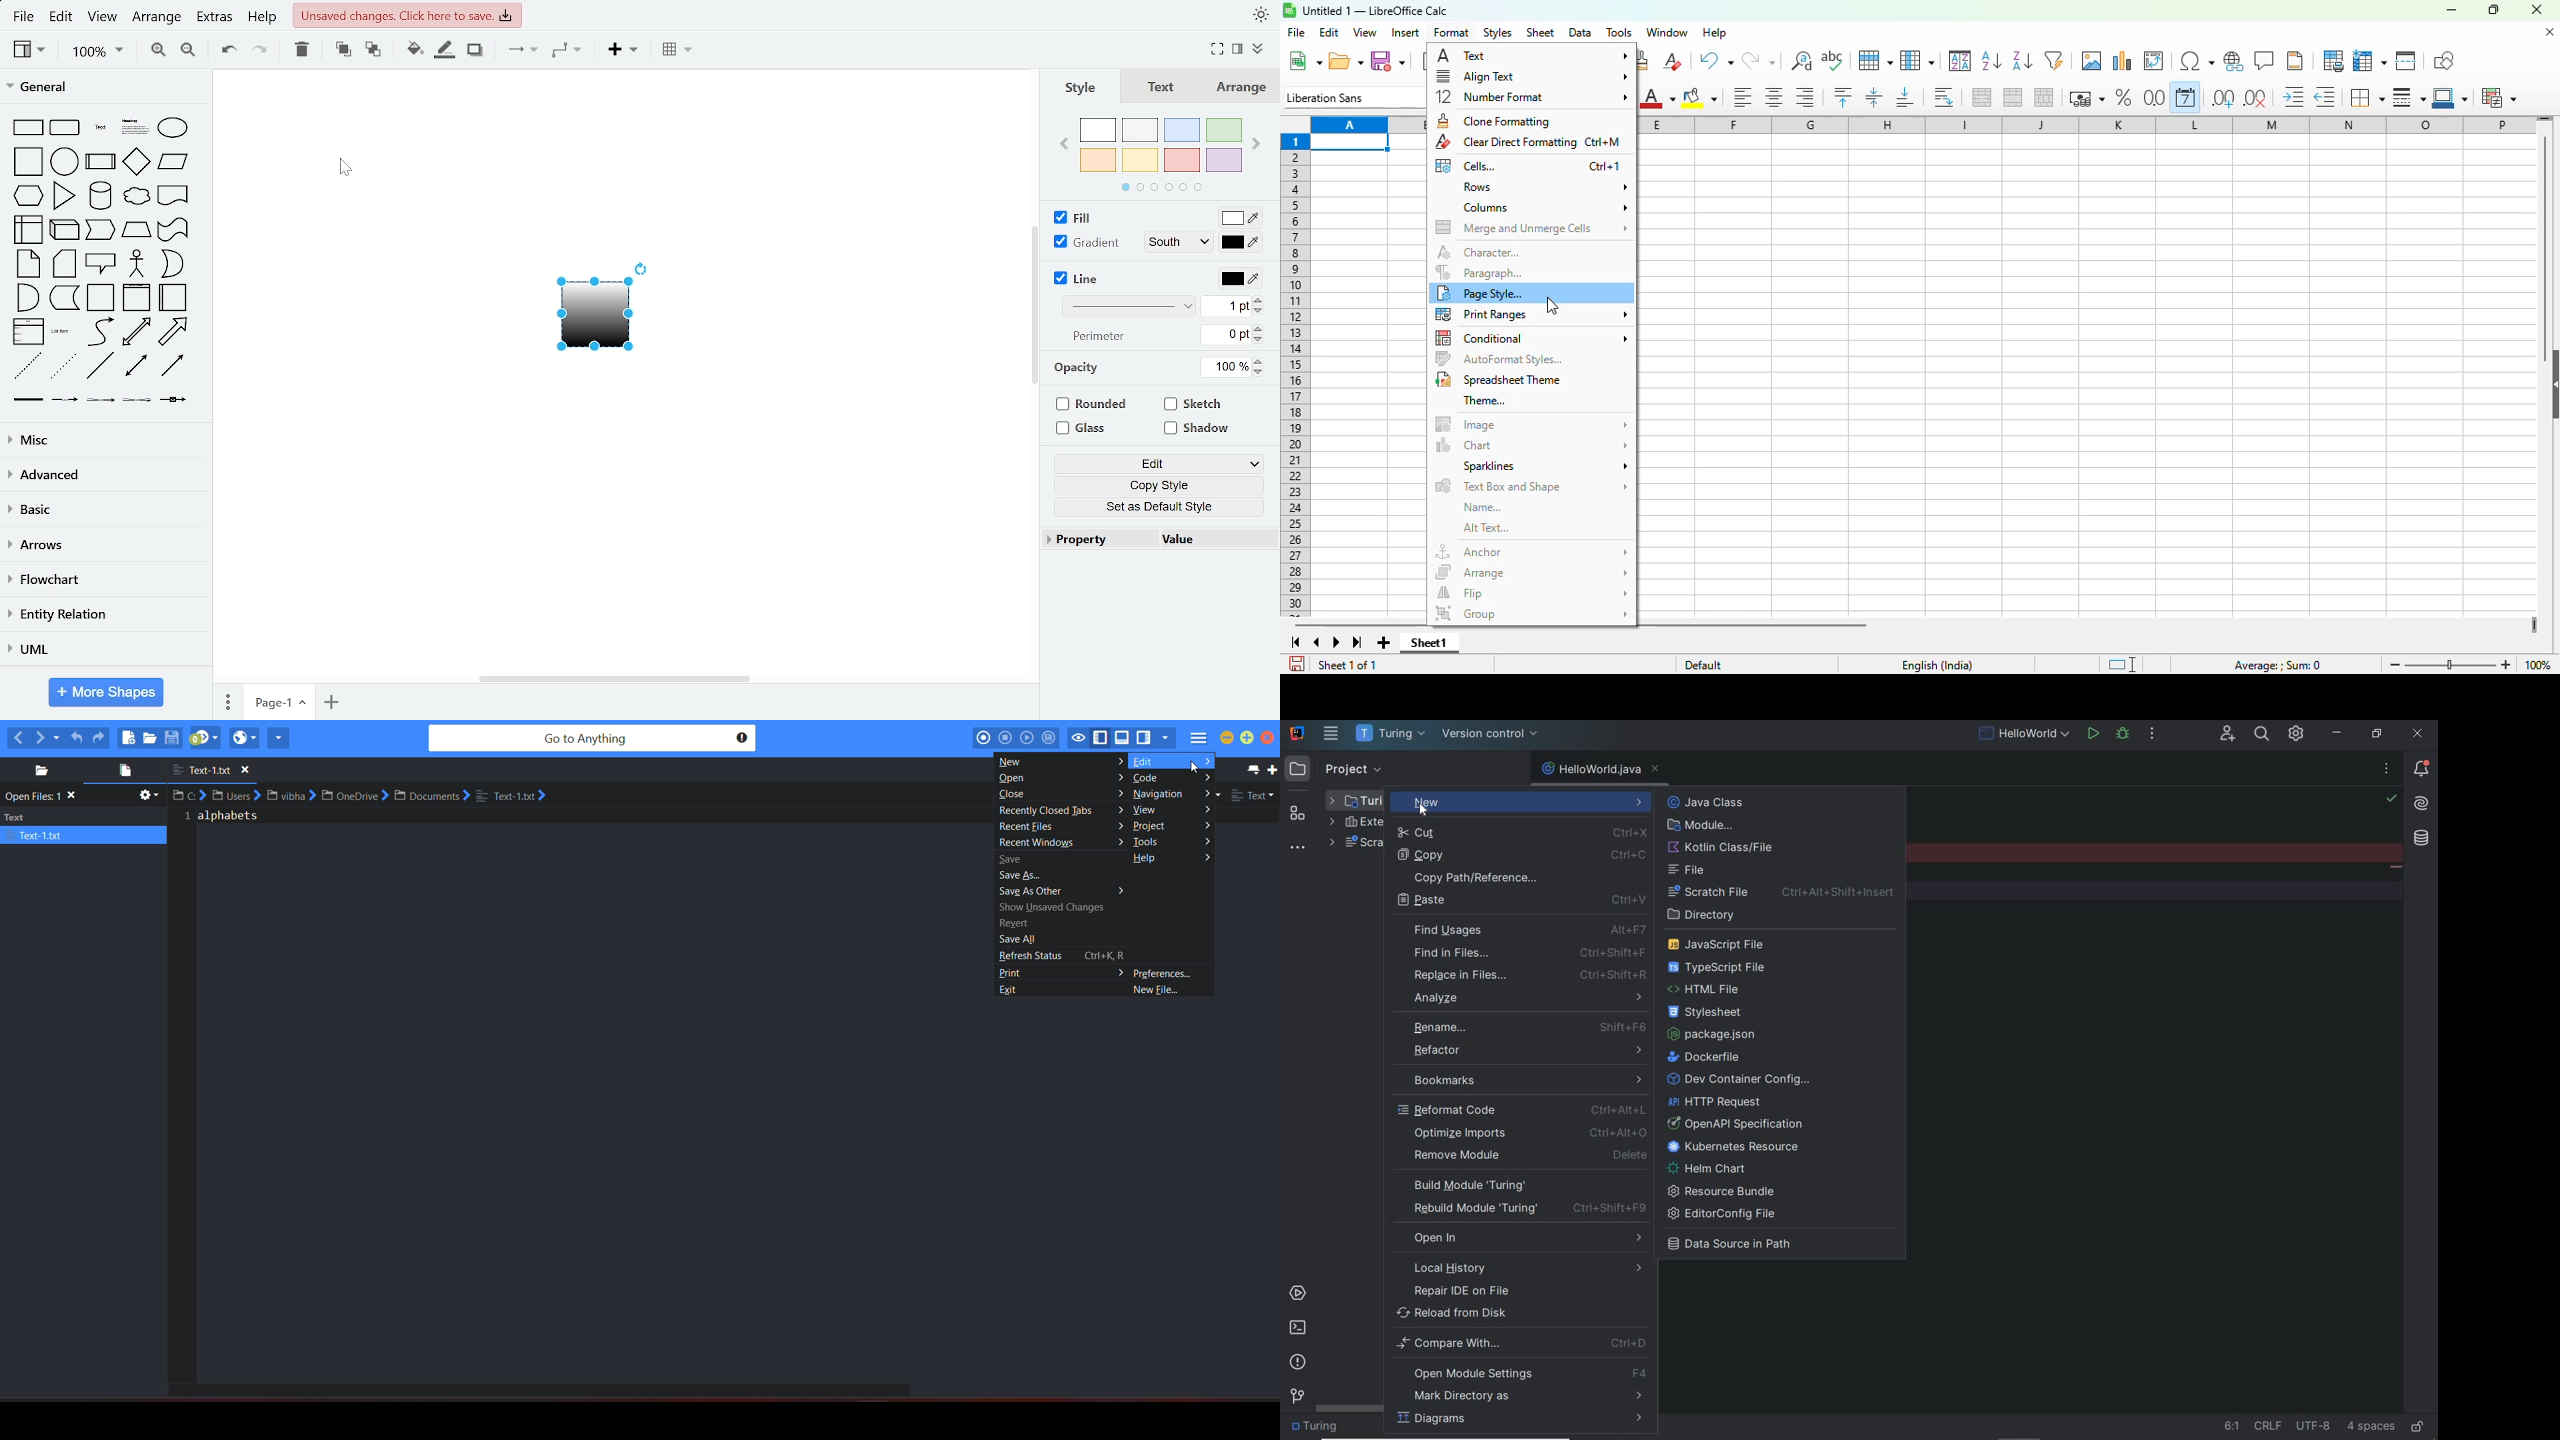  Describe the element at coordinates (97, 127) in the screenshot. I see `general shapesgeneral shapes` at that location.